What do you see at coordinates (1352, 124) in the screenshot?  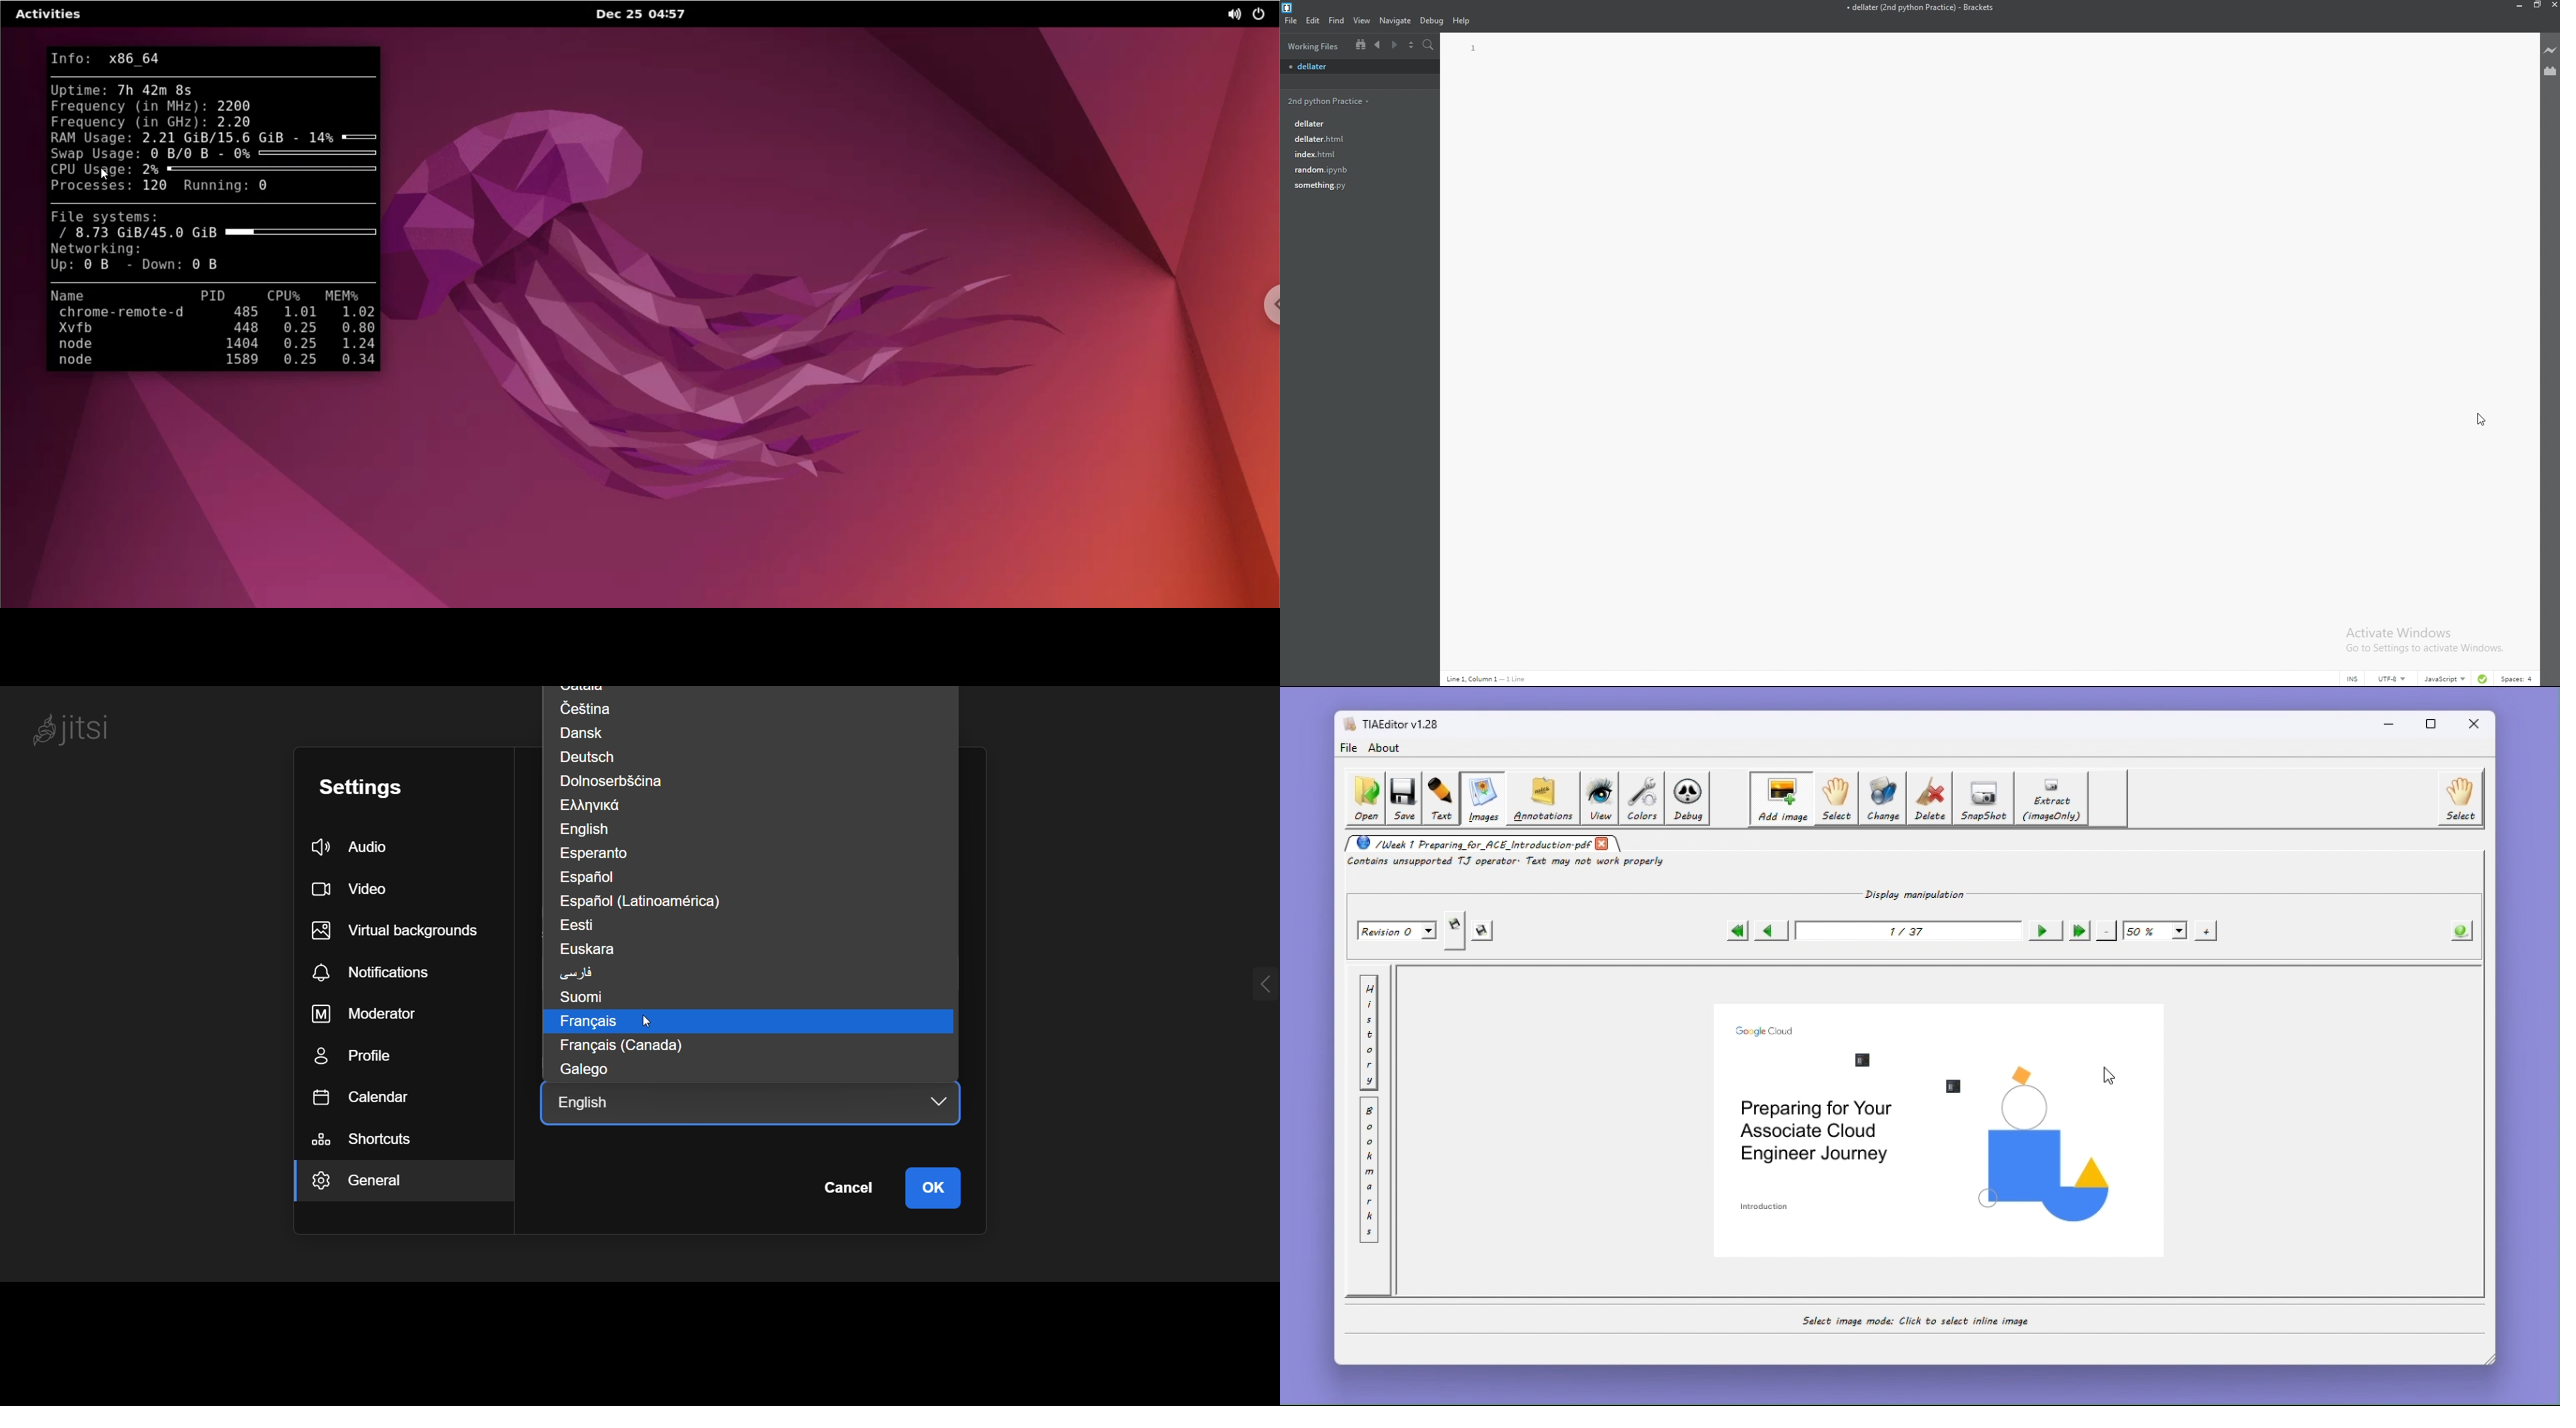 I see `file` at bounding box center [1352, 124].